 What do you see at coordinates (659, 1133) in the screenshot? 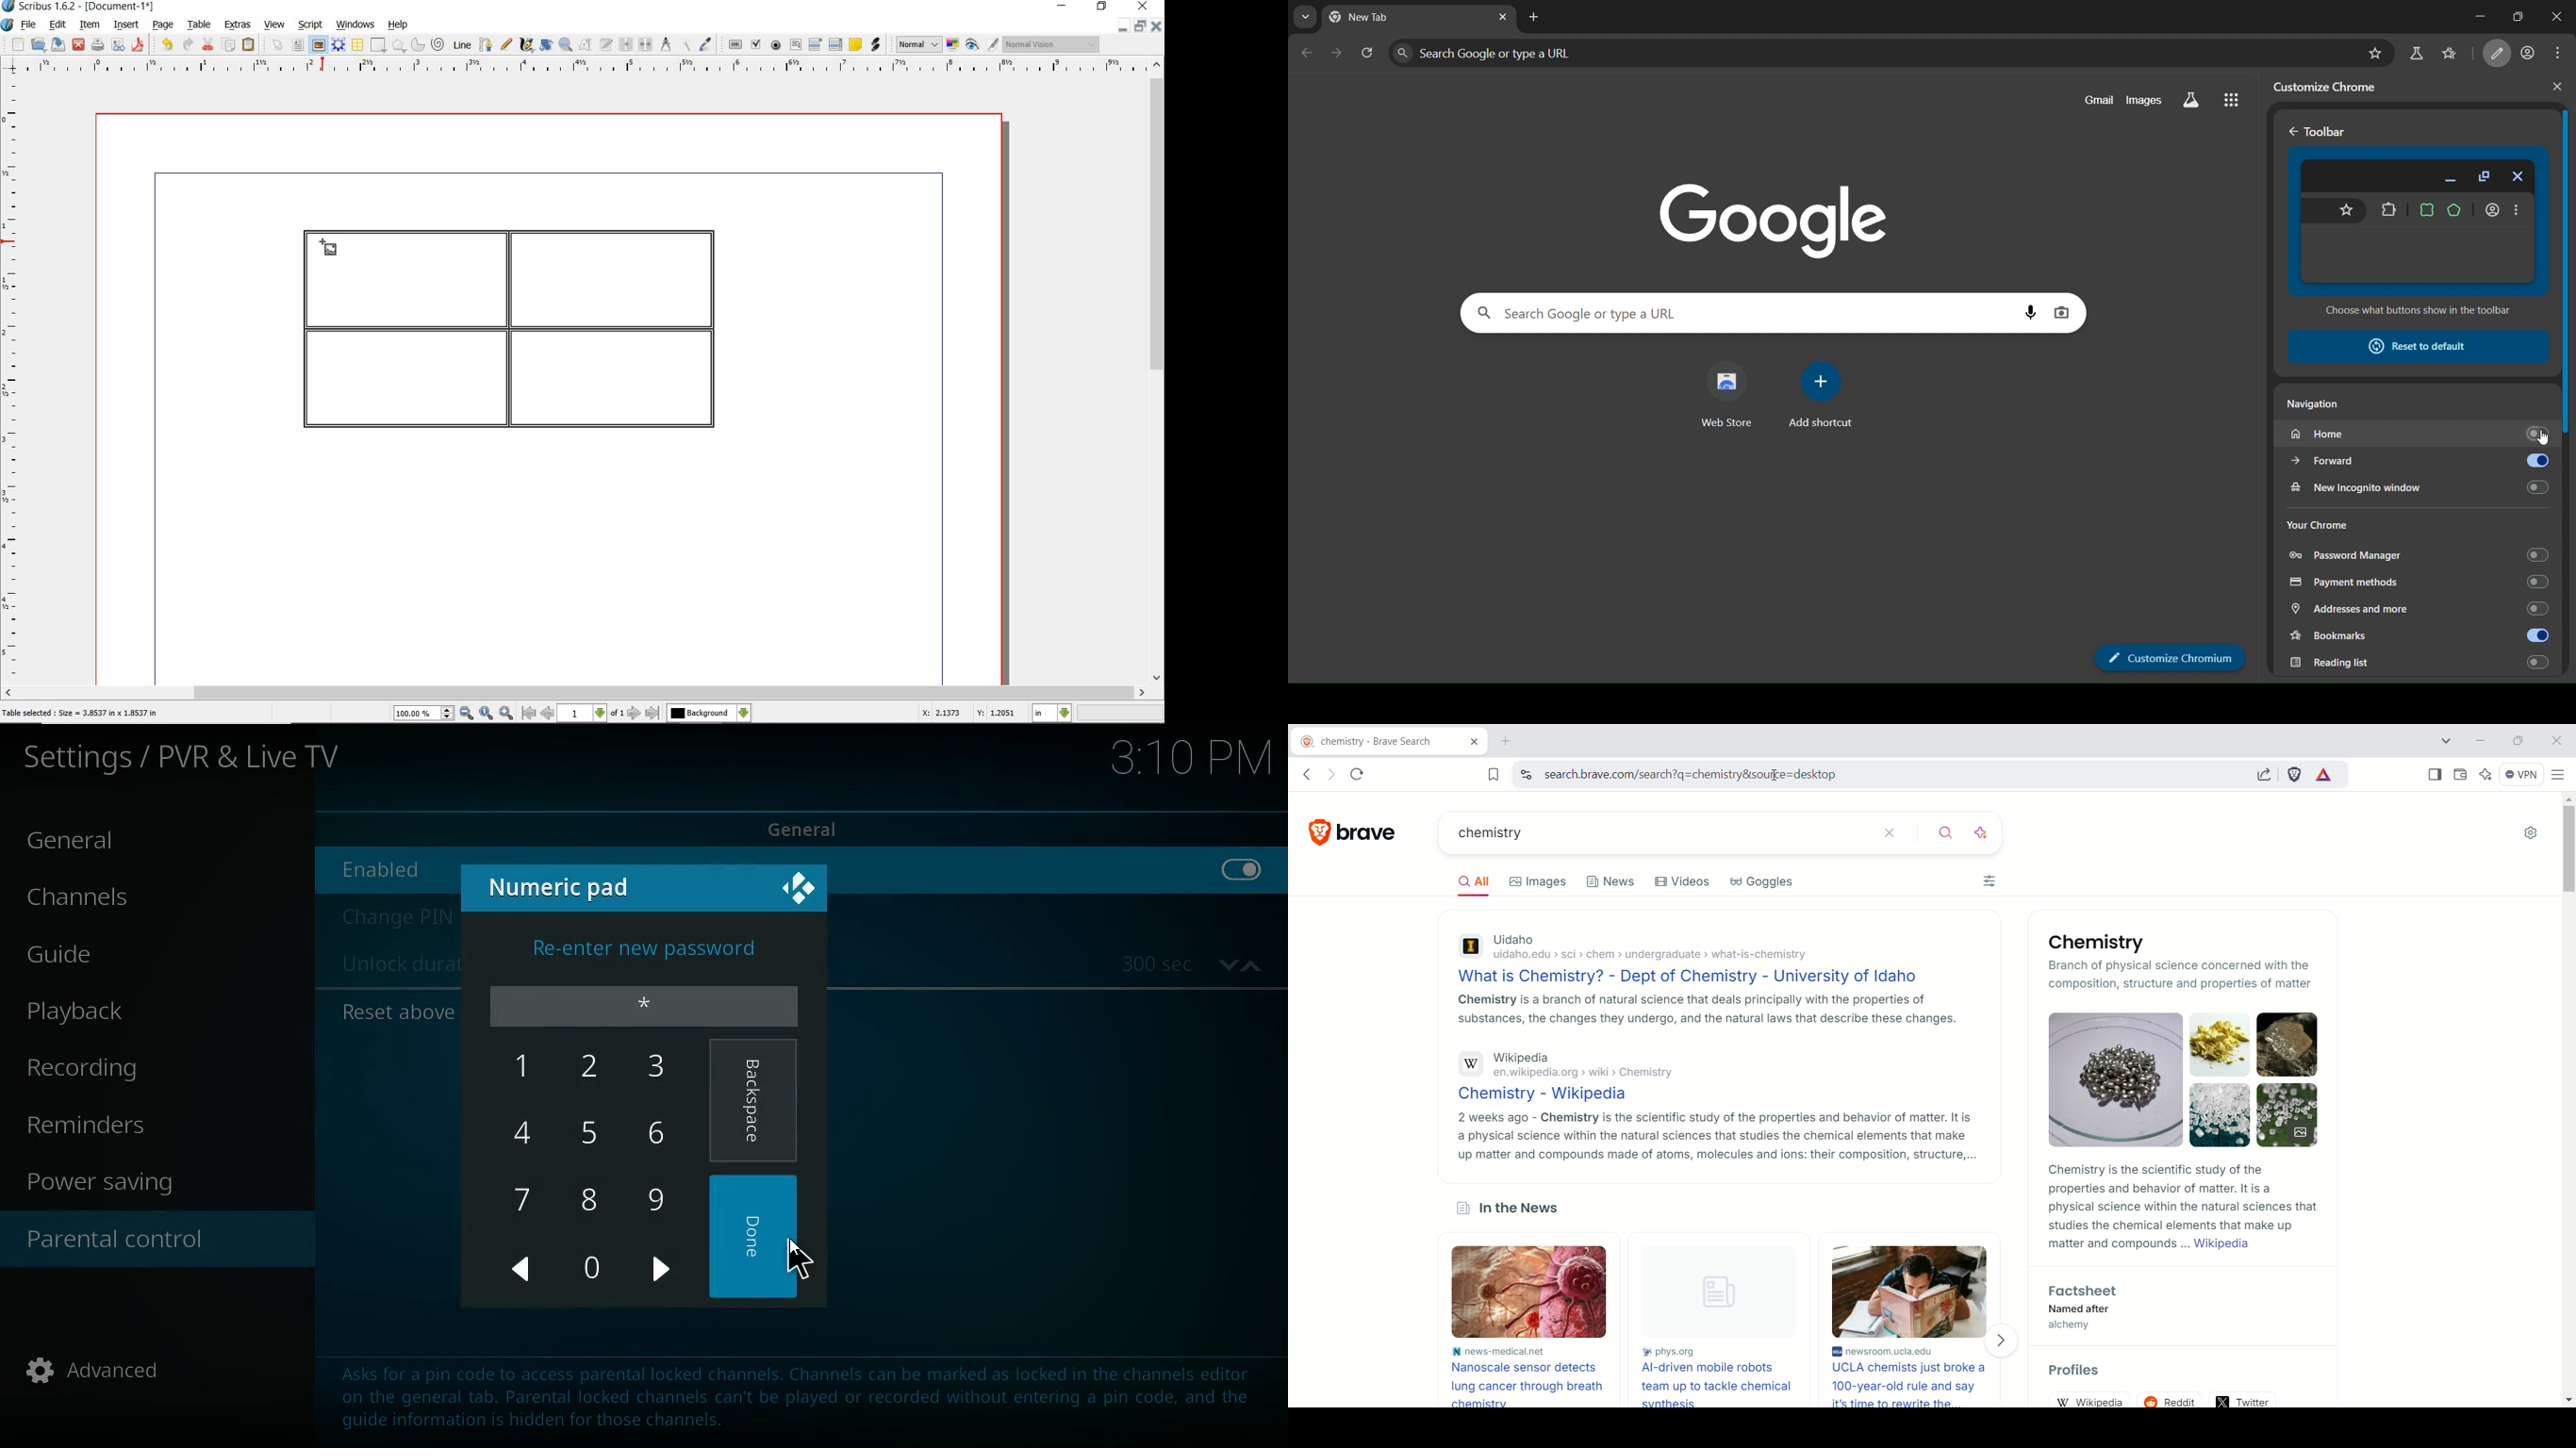
I see `6` at bounding box center [659, 1133].